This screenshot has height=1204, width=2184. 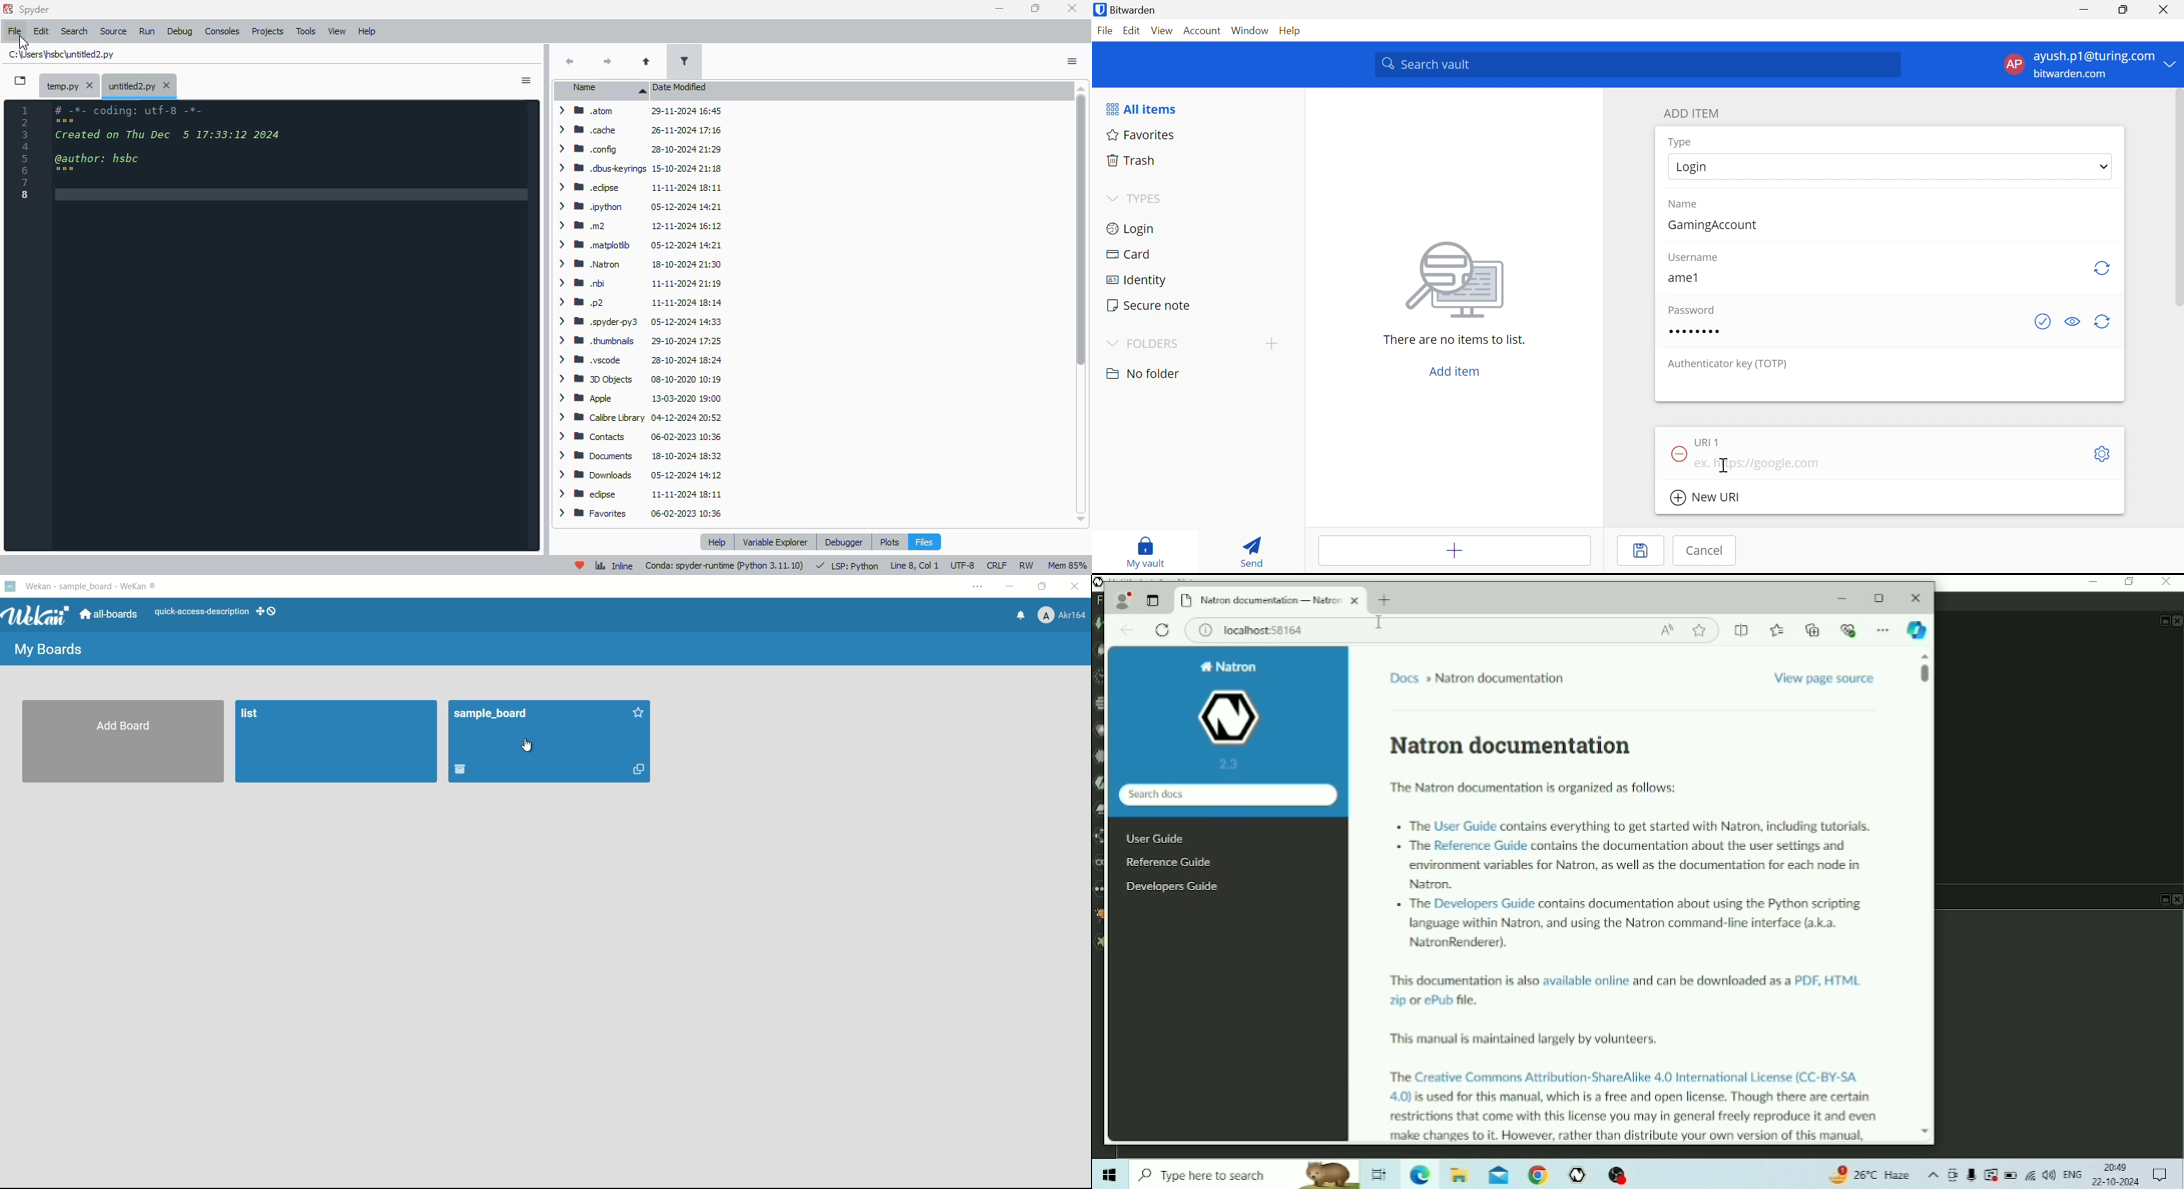 What do you see at coordinates (776, 542) in the screenshot?
I see `variable explorer` at bounding box center [776, 542].